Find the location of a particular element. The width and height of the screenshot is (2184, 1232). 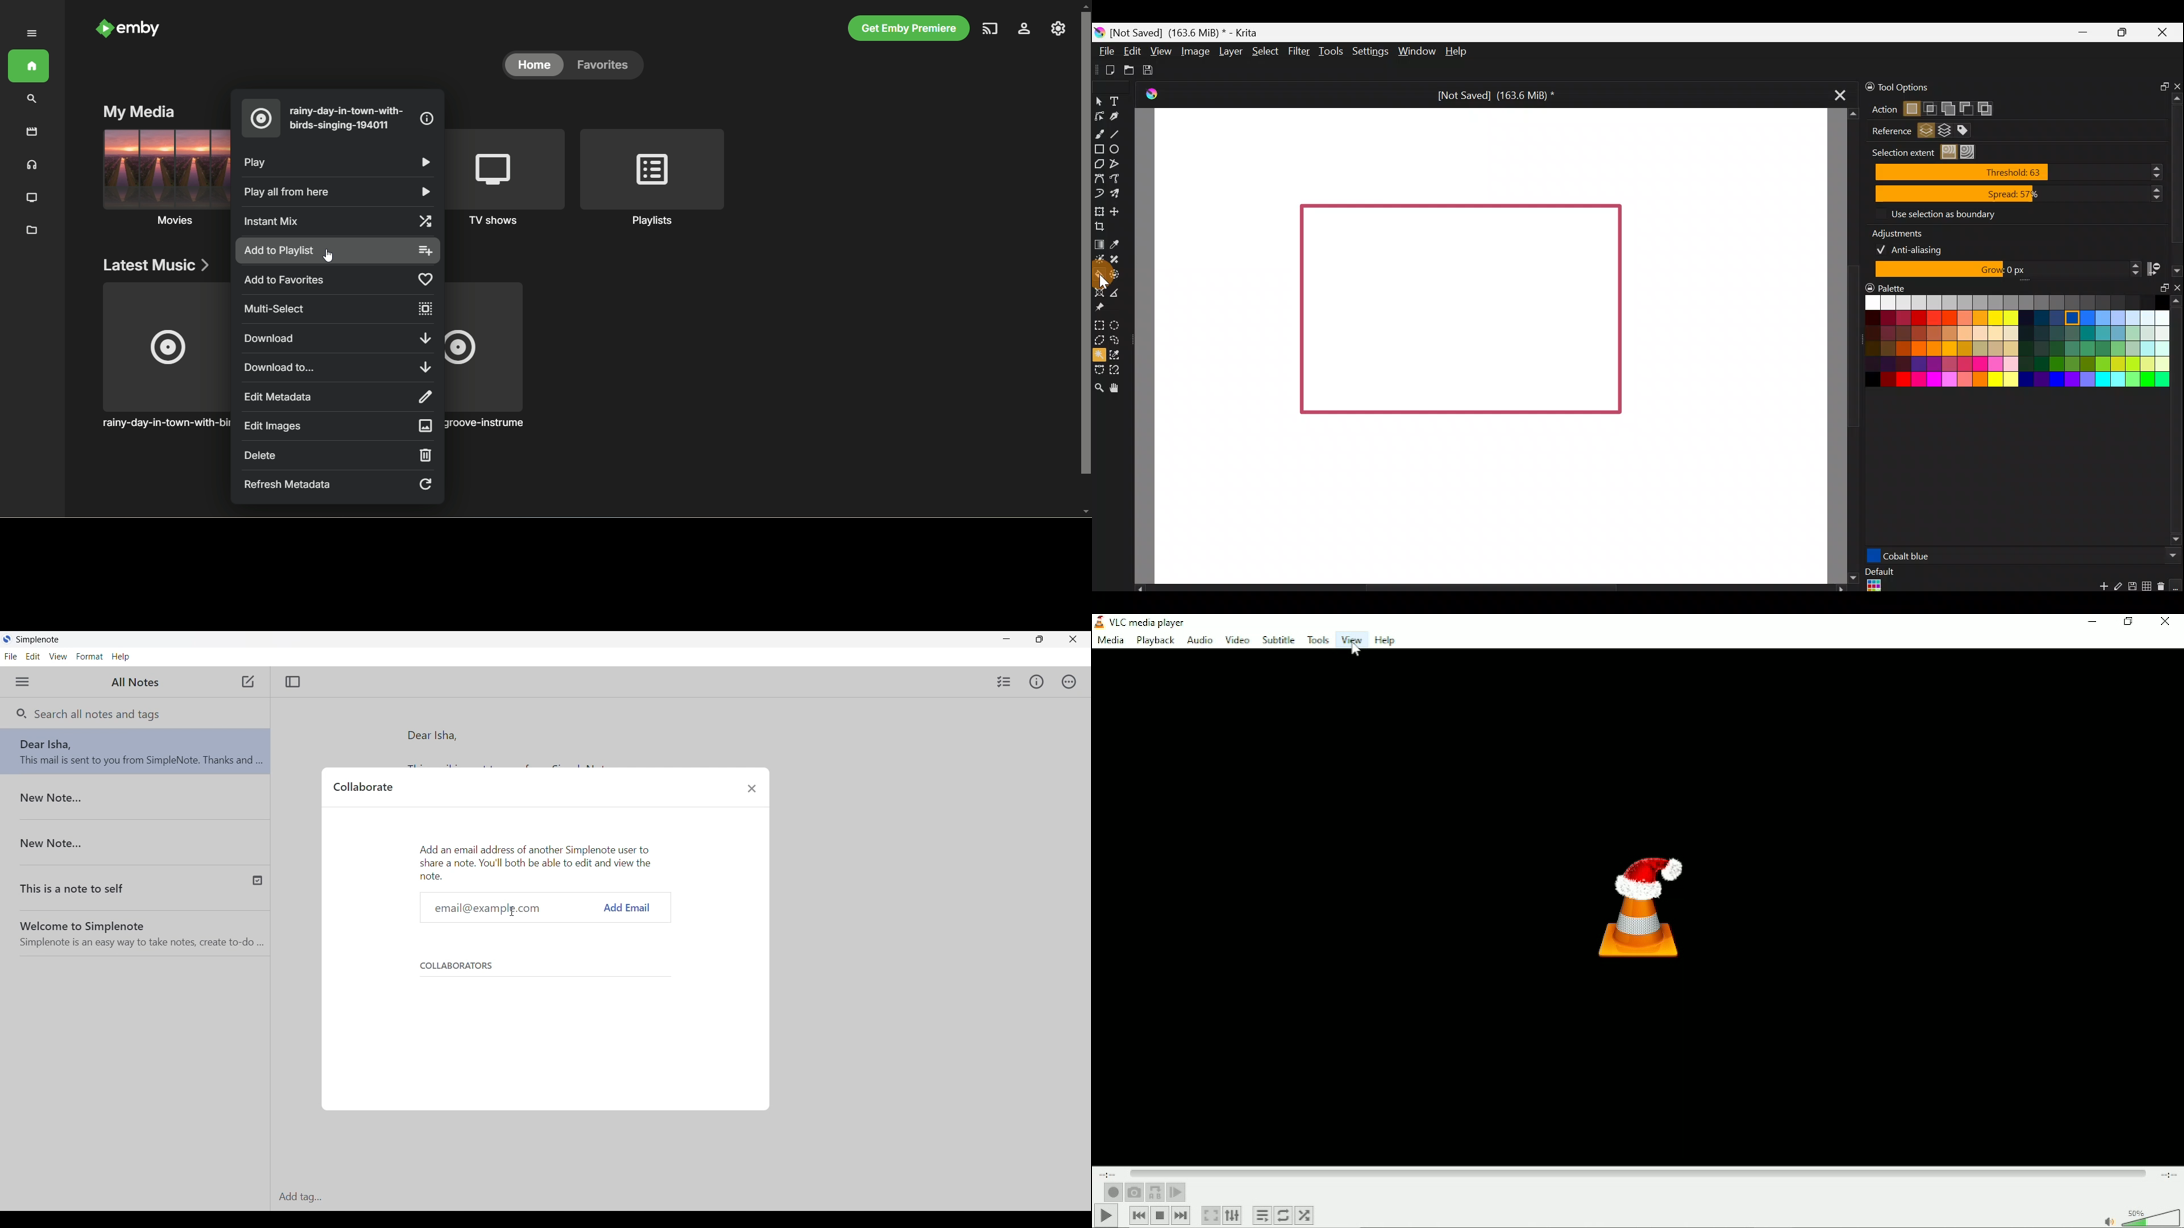

Help is located at coordinates (1459, 52).